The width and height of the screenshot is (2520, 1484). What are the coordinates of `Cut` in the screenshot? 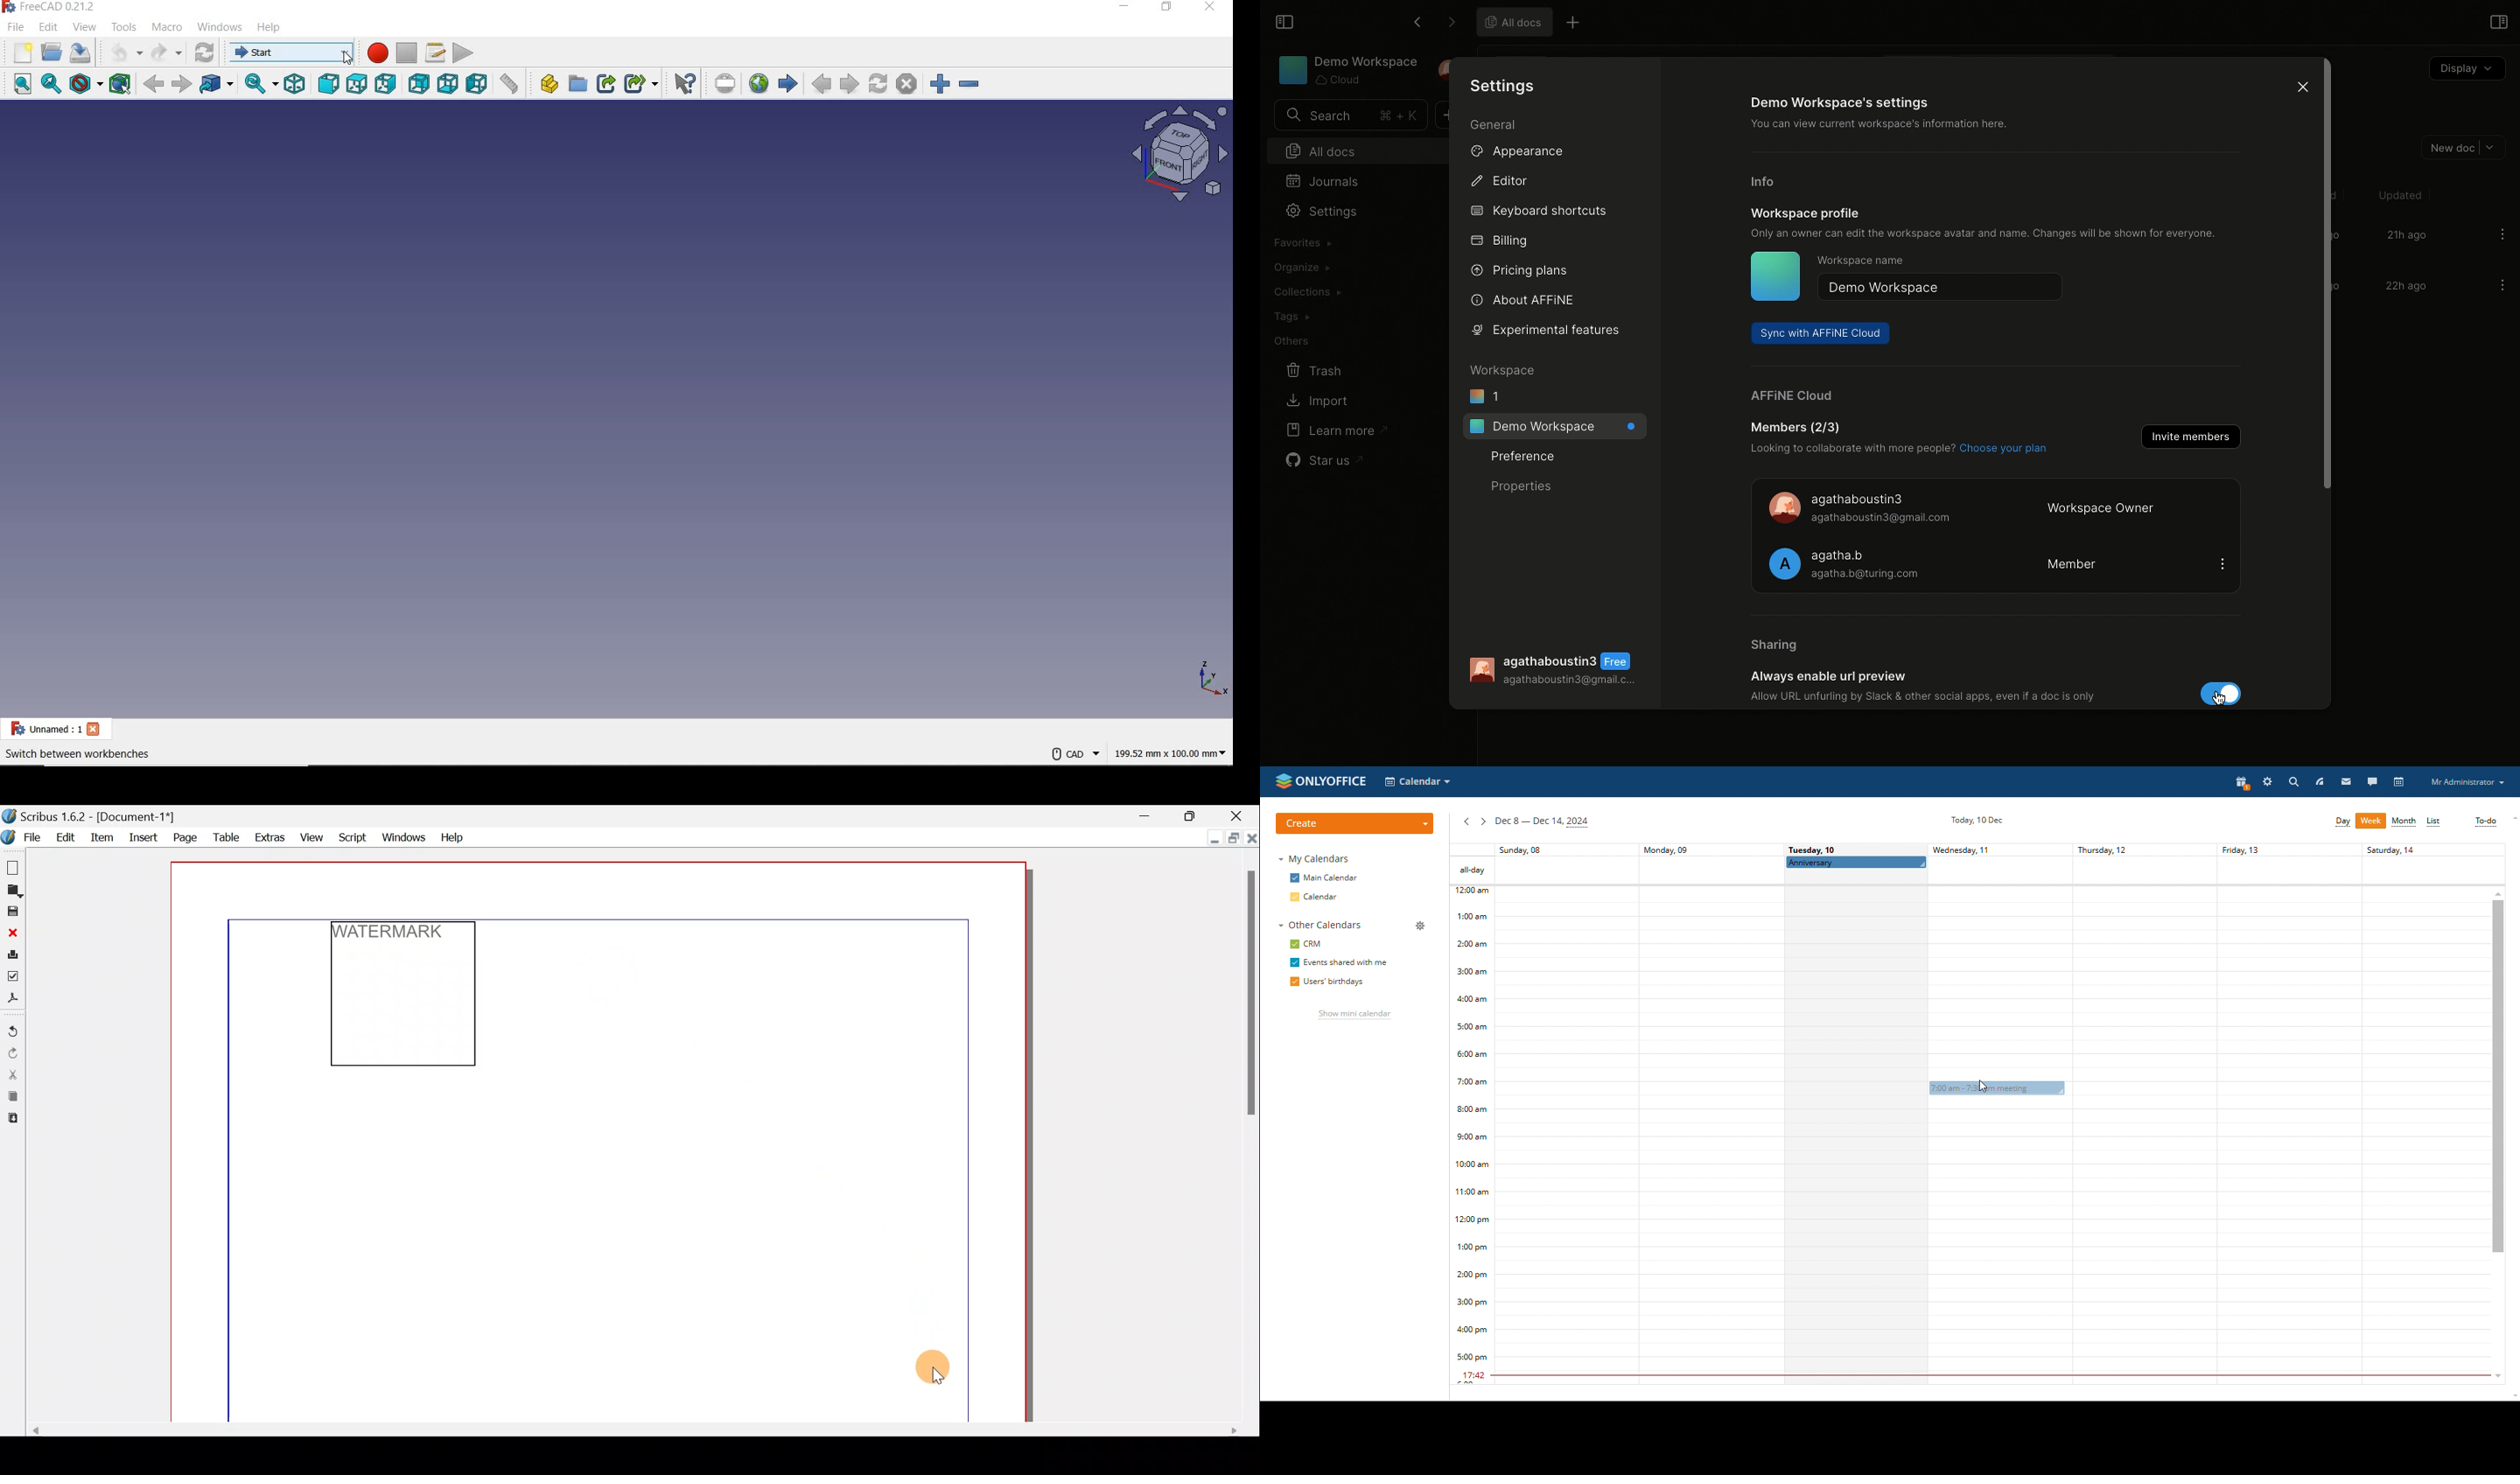 It's located at (12, 1074).